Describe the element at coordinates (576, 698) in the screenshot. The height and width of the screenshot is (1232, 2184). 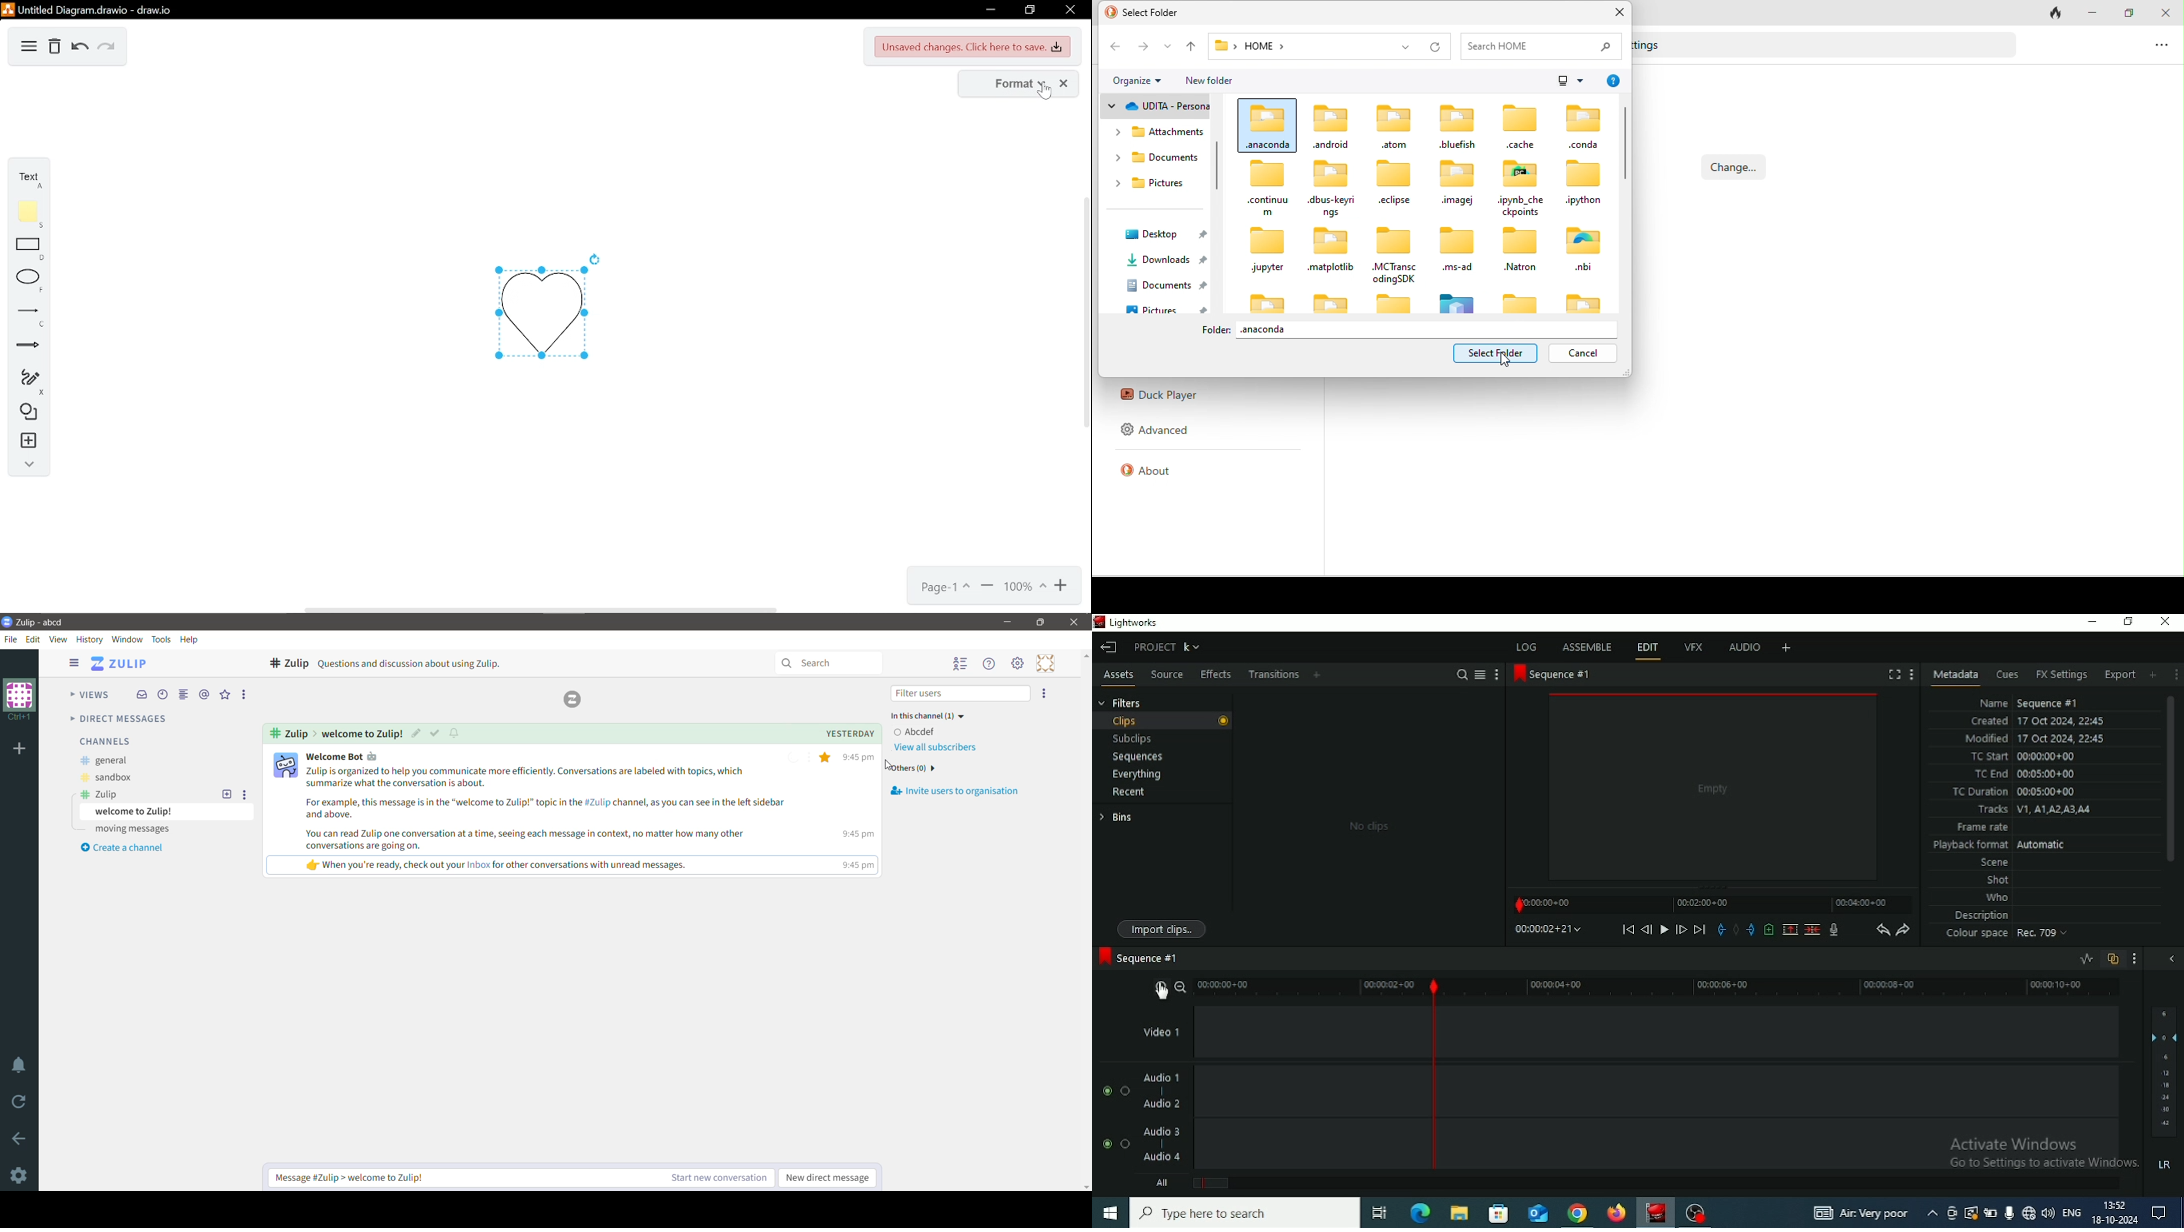
I see `Logo` at that location.